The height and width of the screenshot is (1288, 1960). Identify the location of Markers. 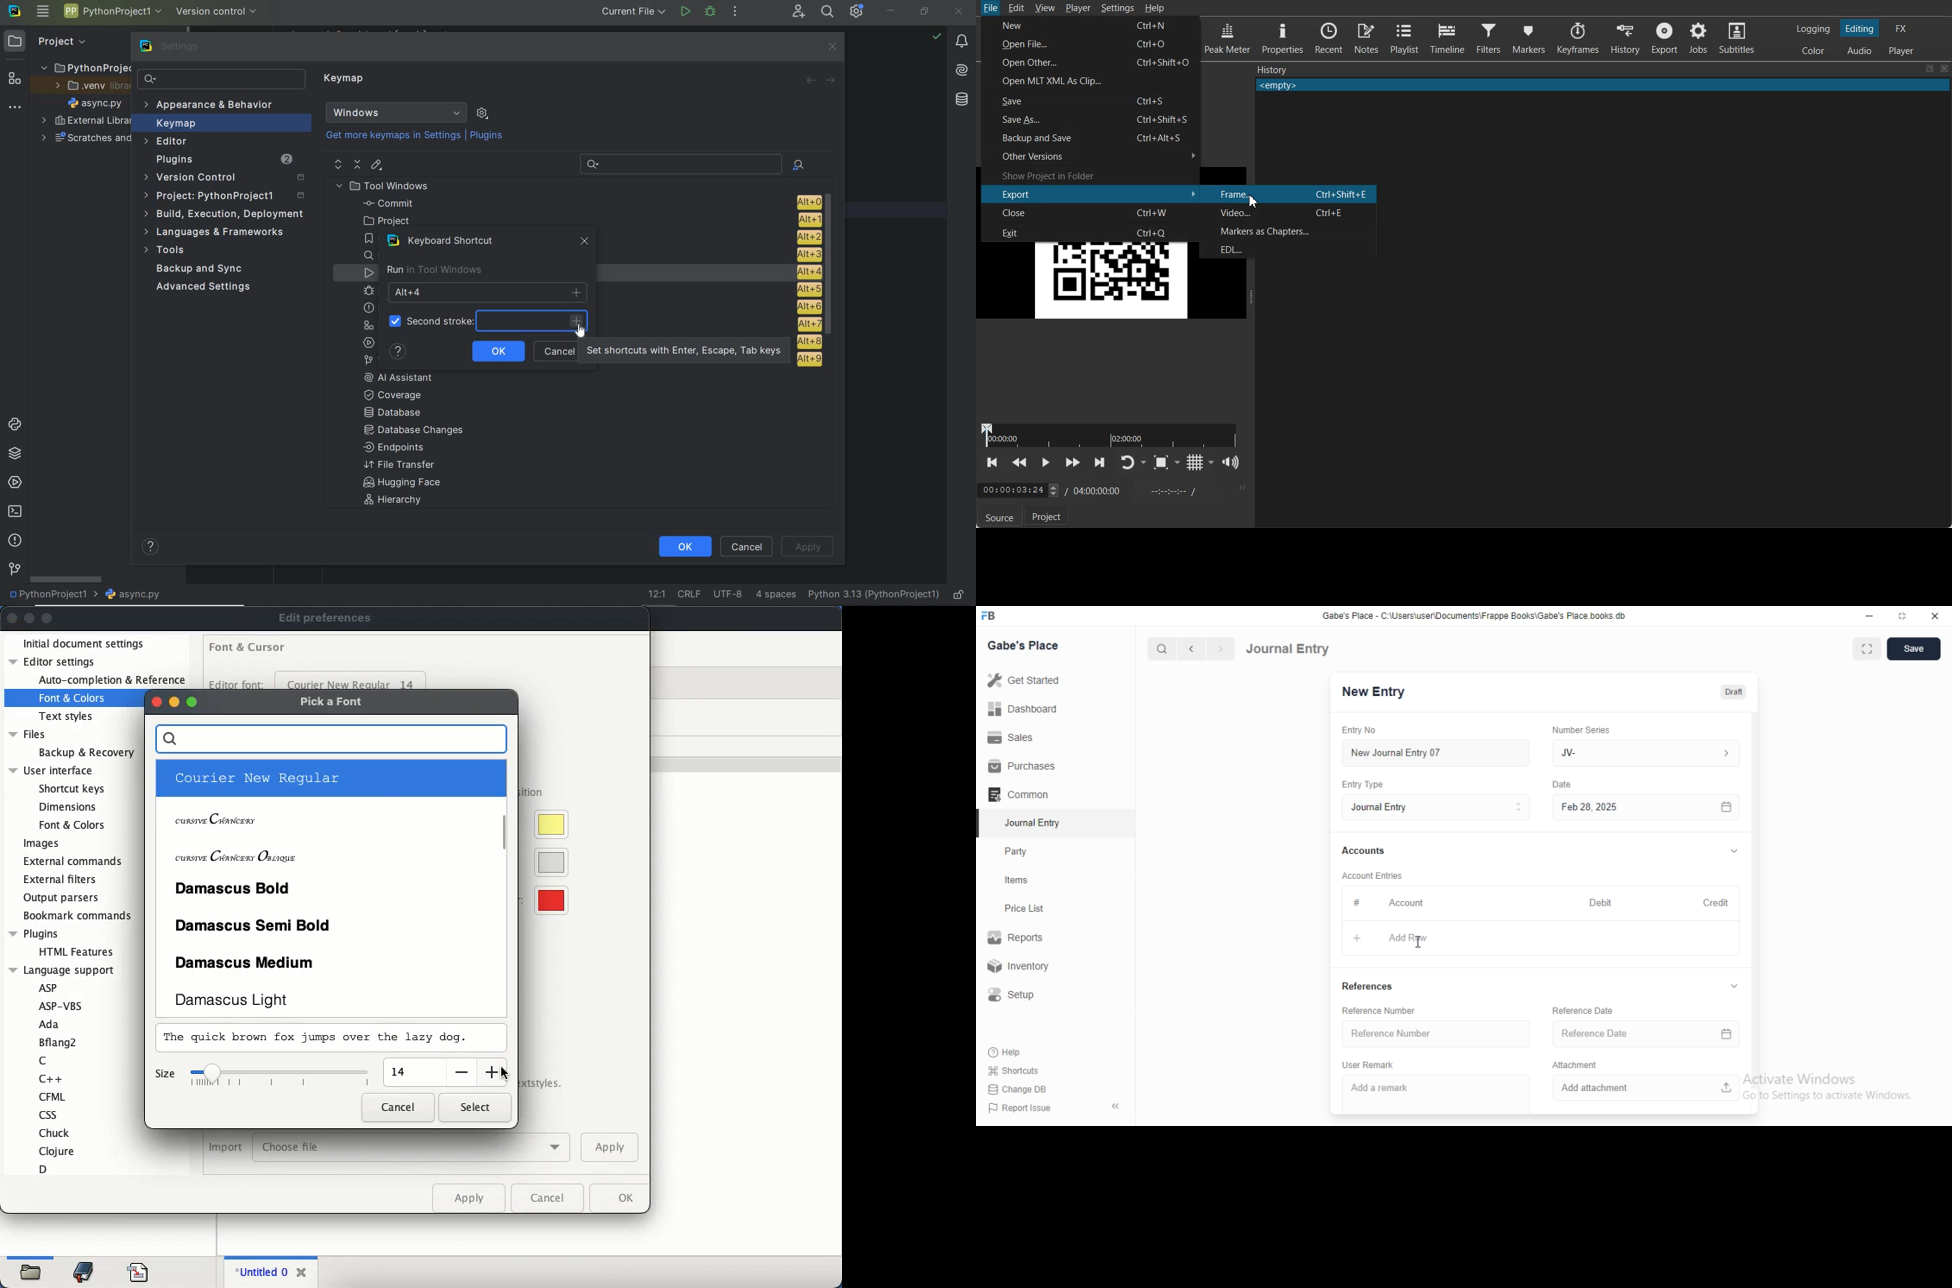
(1529, 37).